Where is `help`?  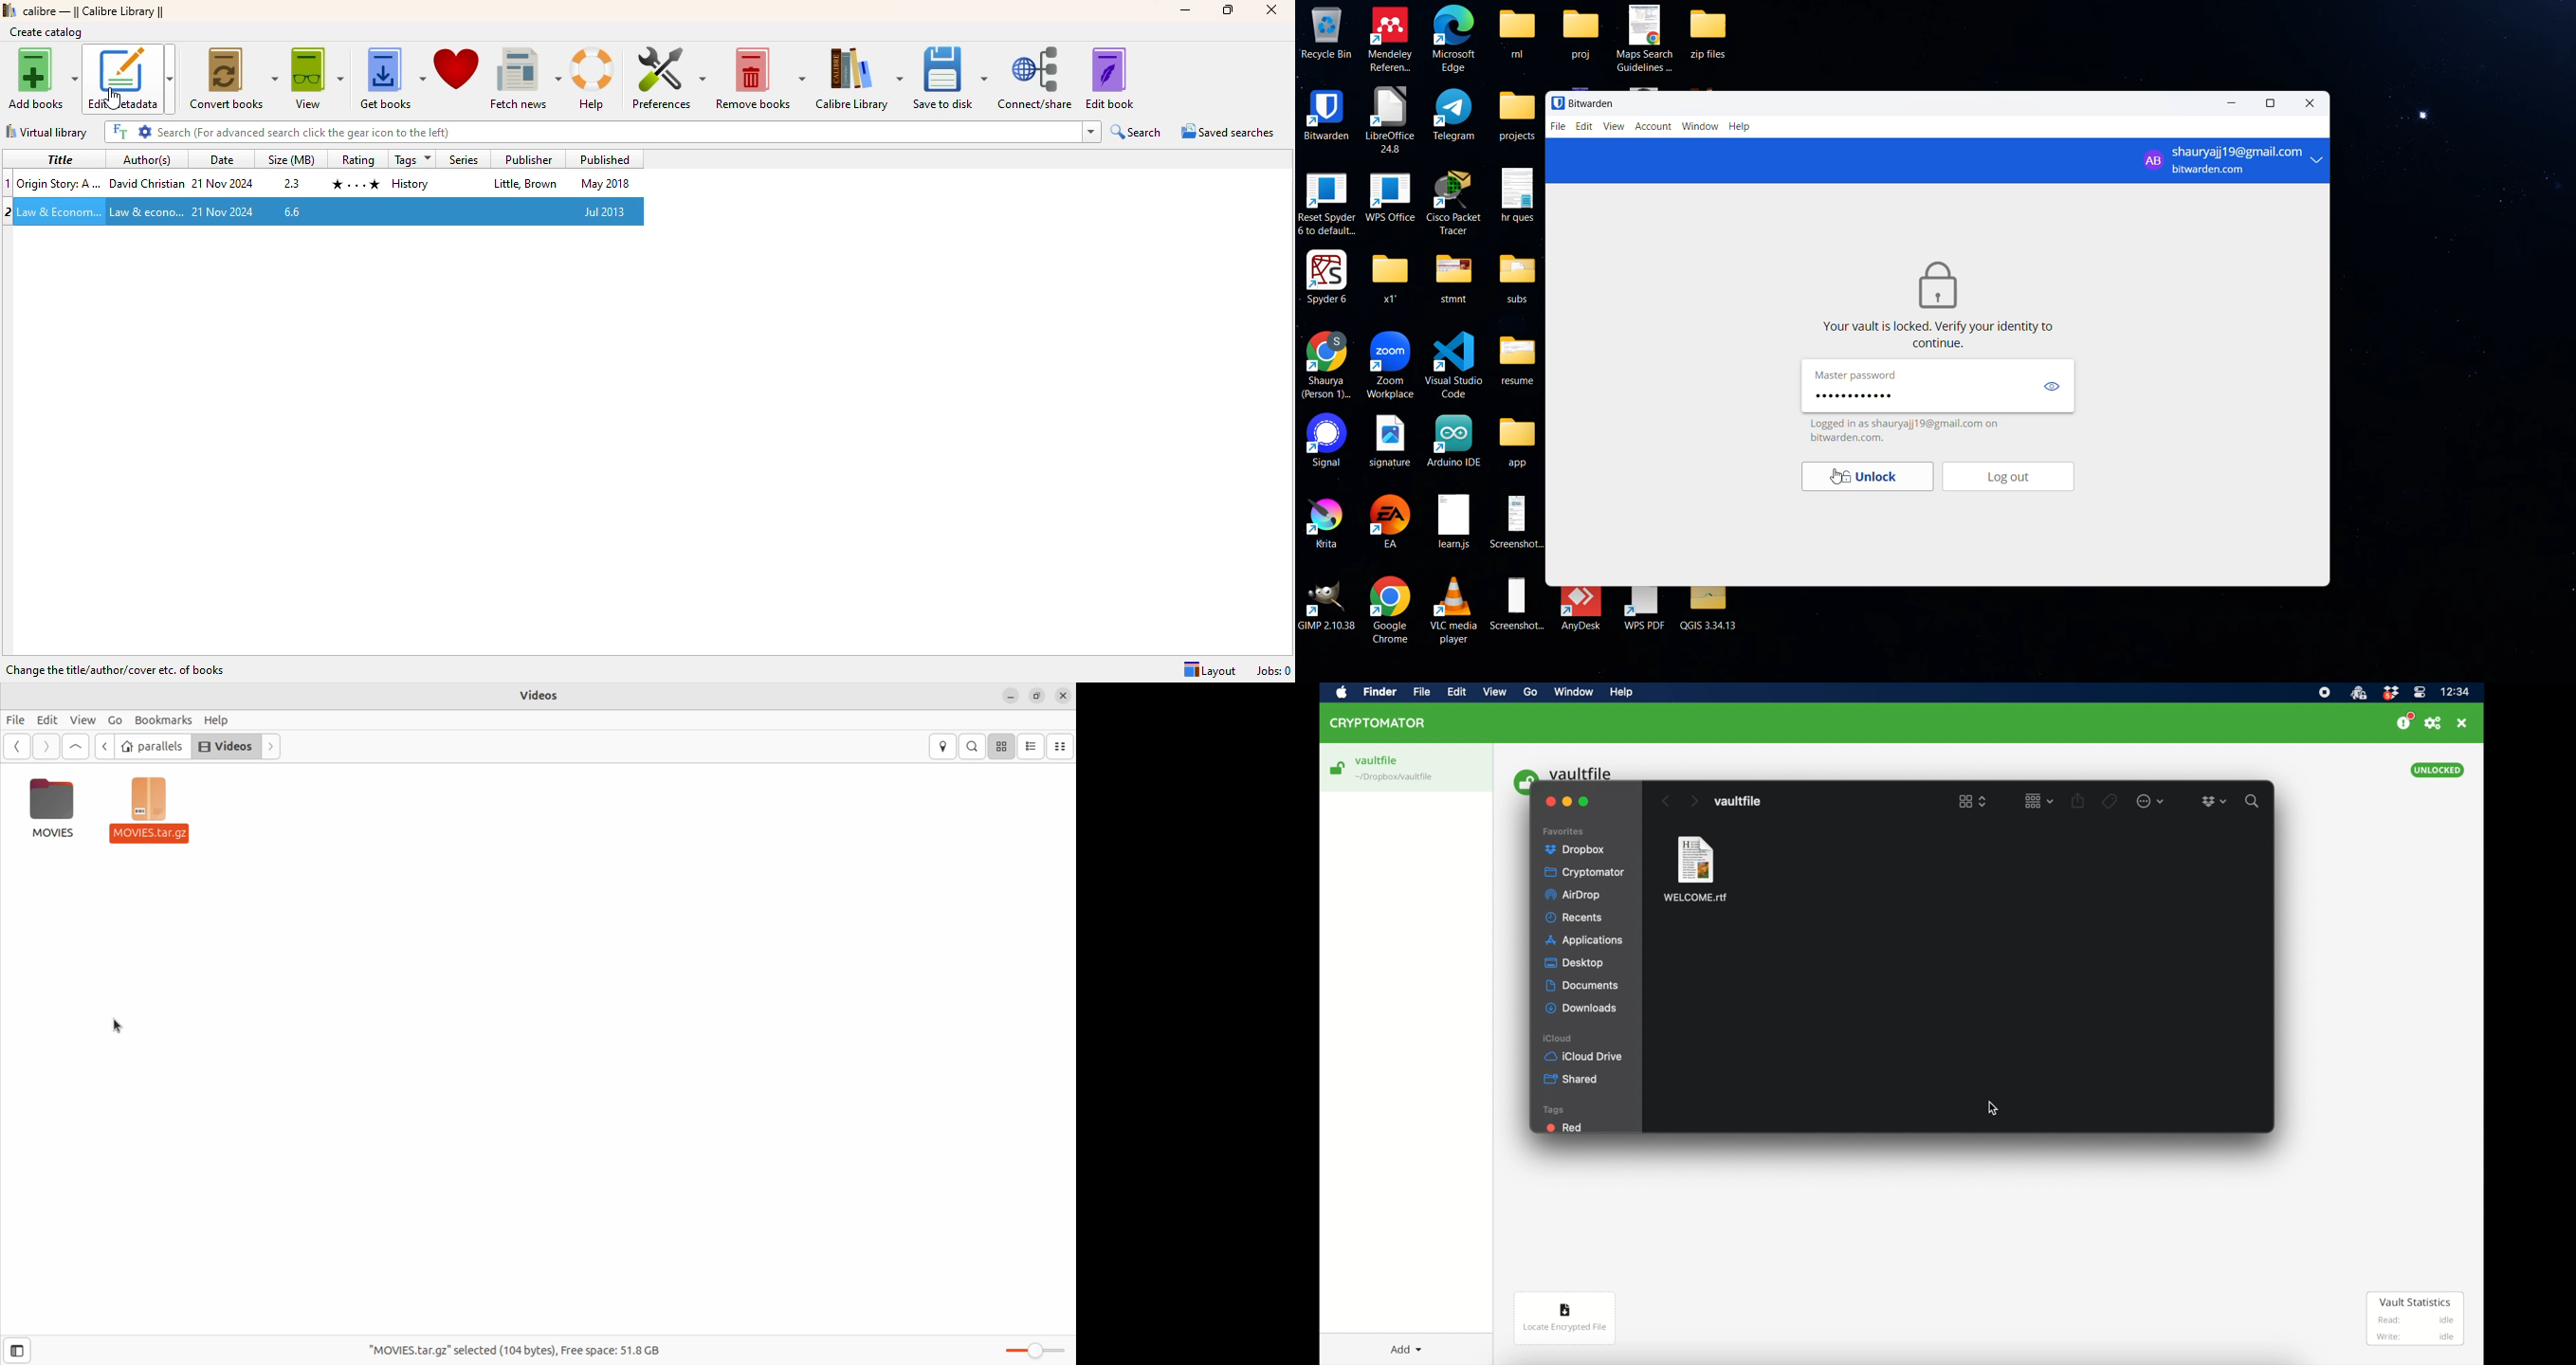
help is located at coordinates (218, 721).